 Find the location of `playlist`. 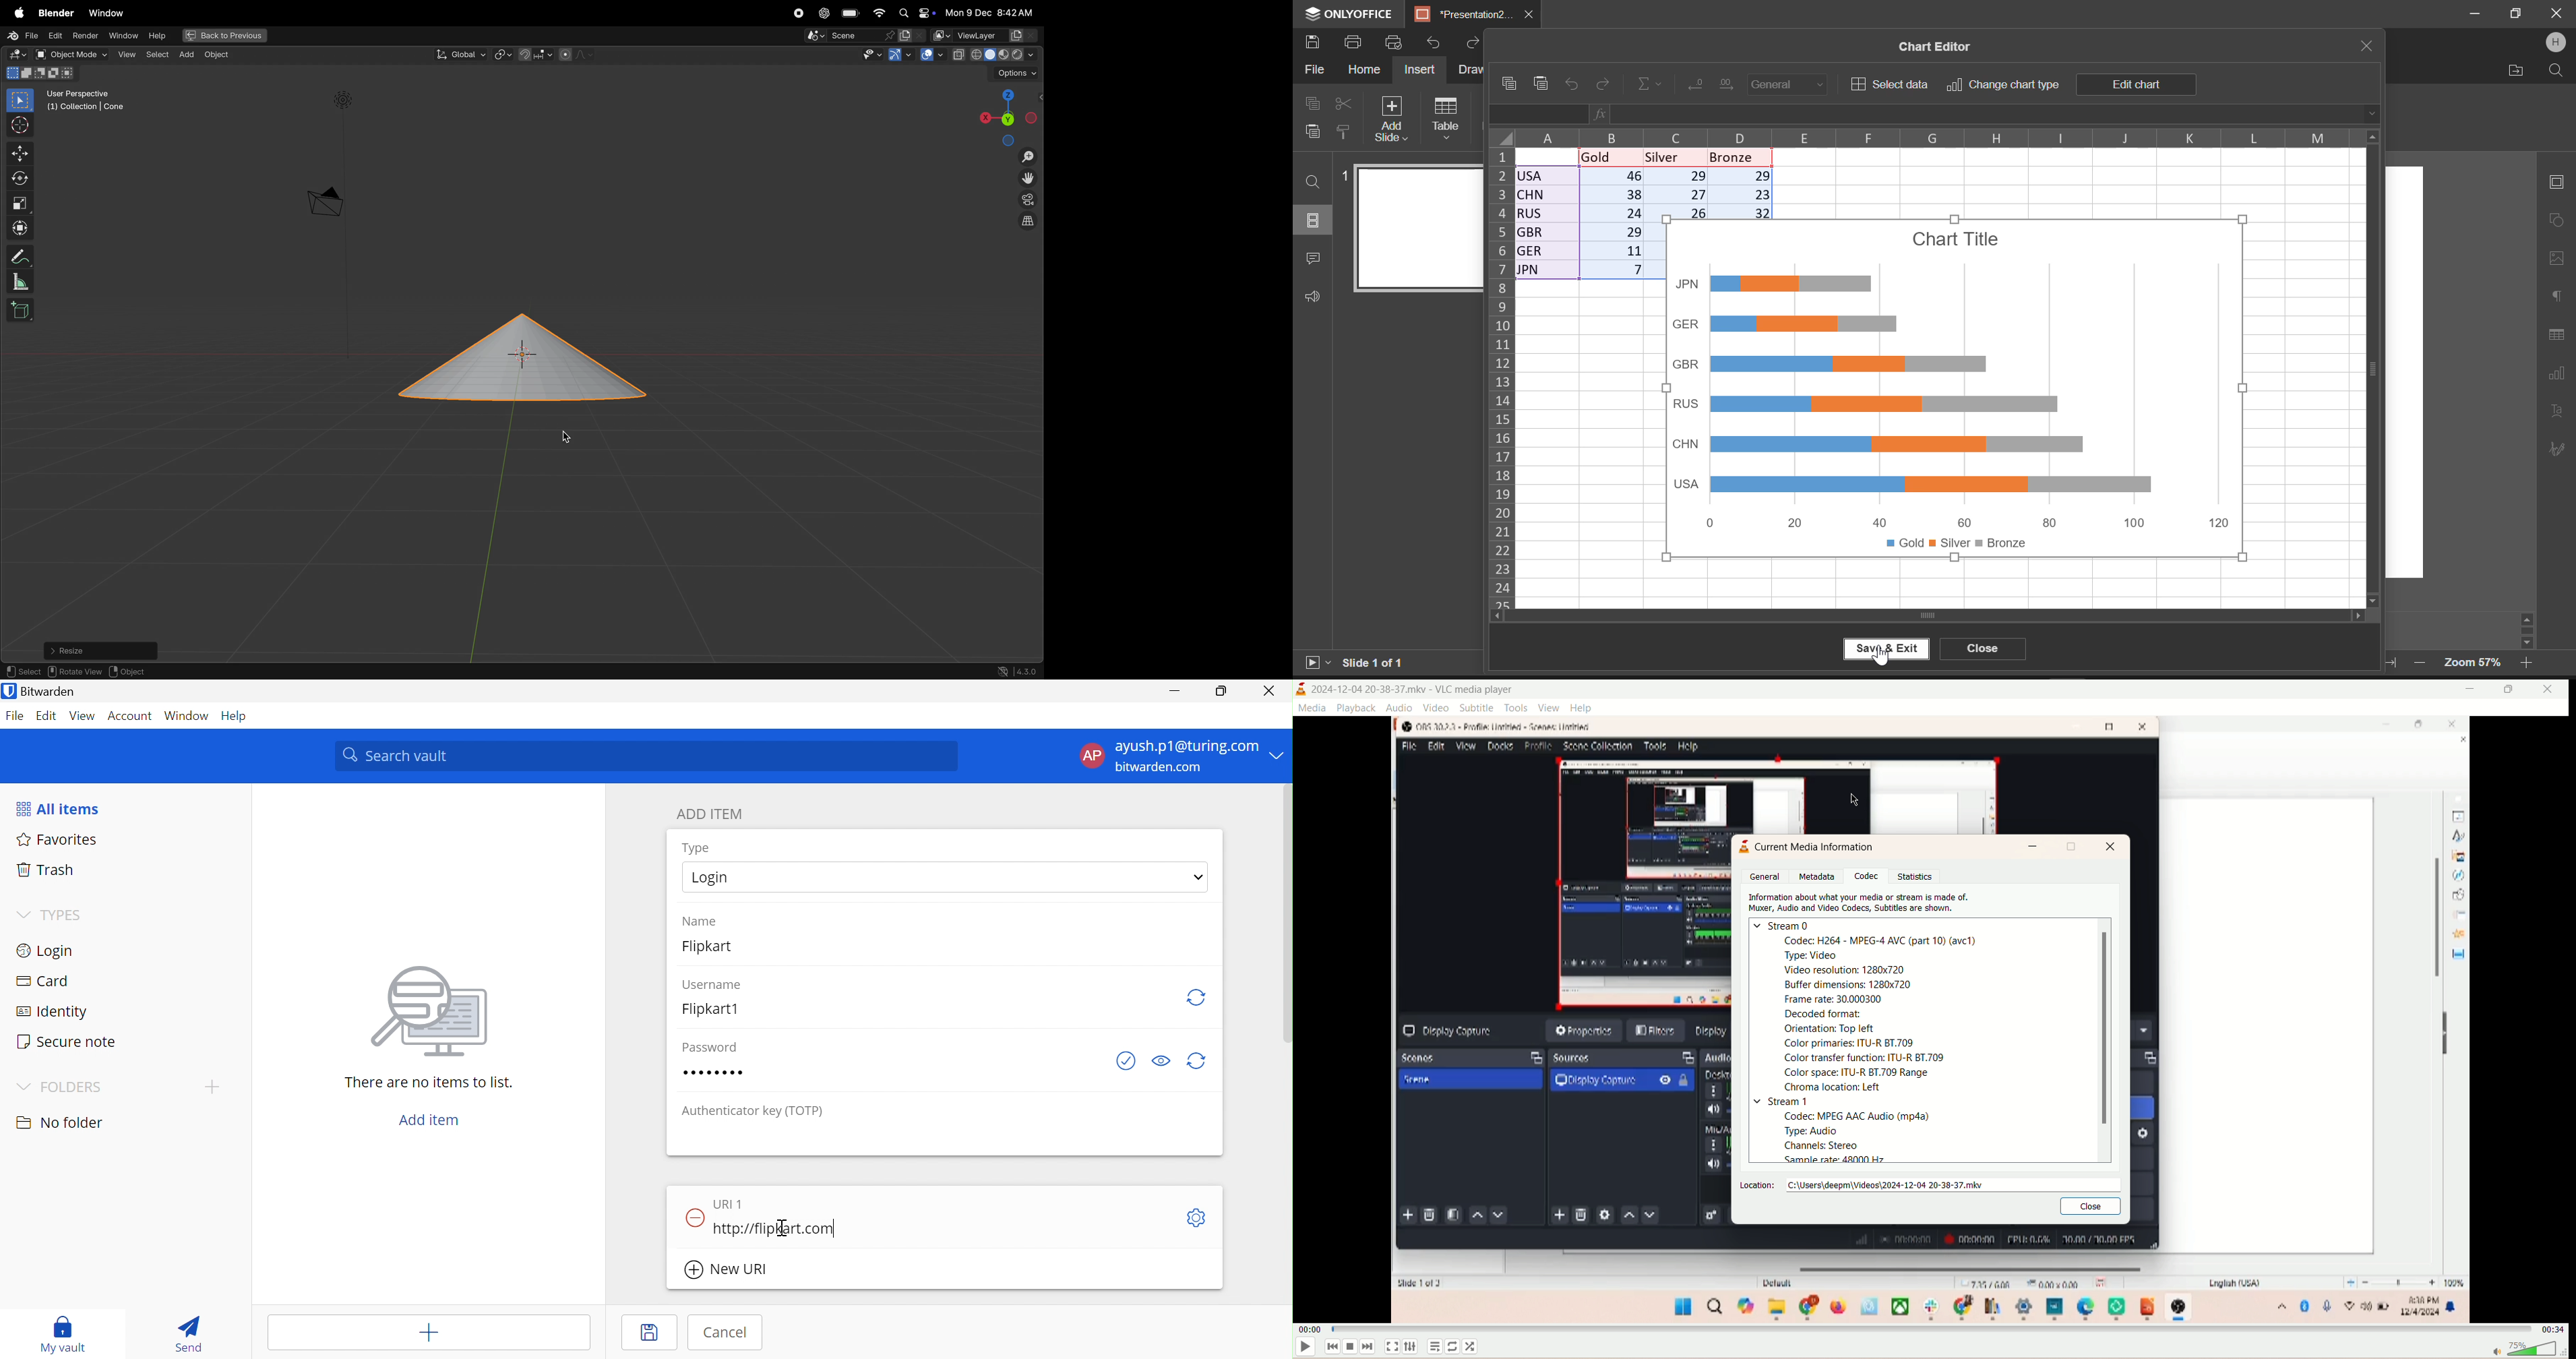

playlist is located at coordinates (1435, 1347).